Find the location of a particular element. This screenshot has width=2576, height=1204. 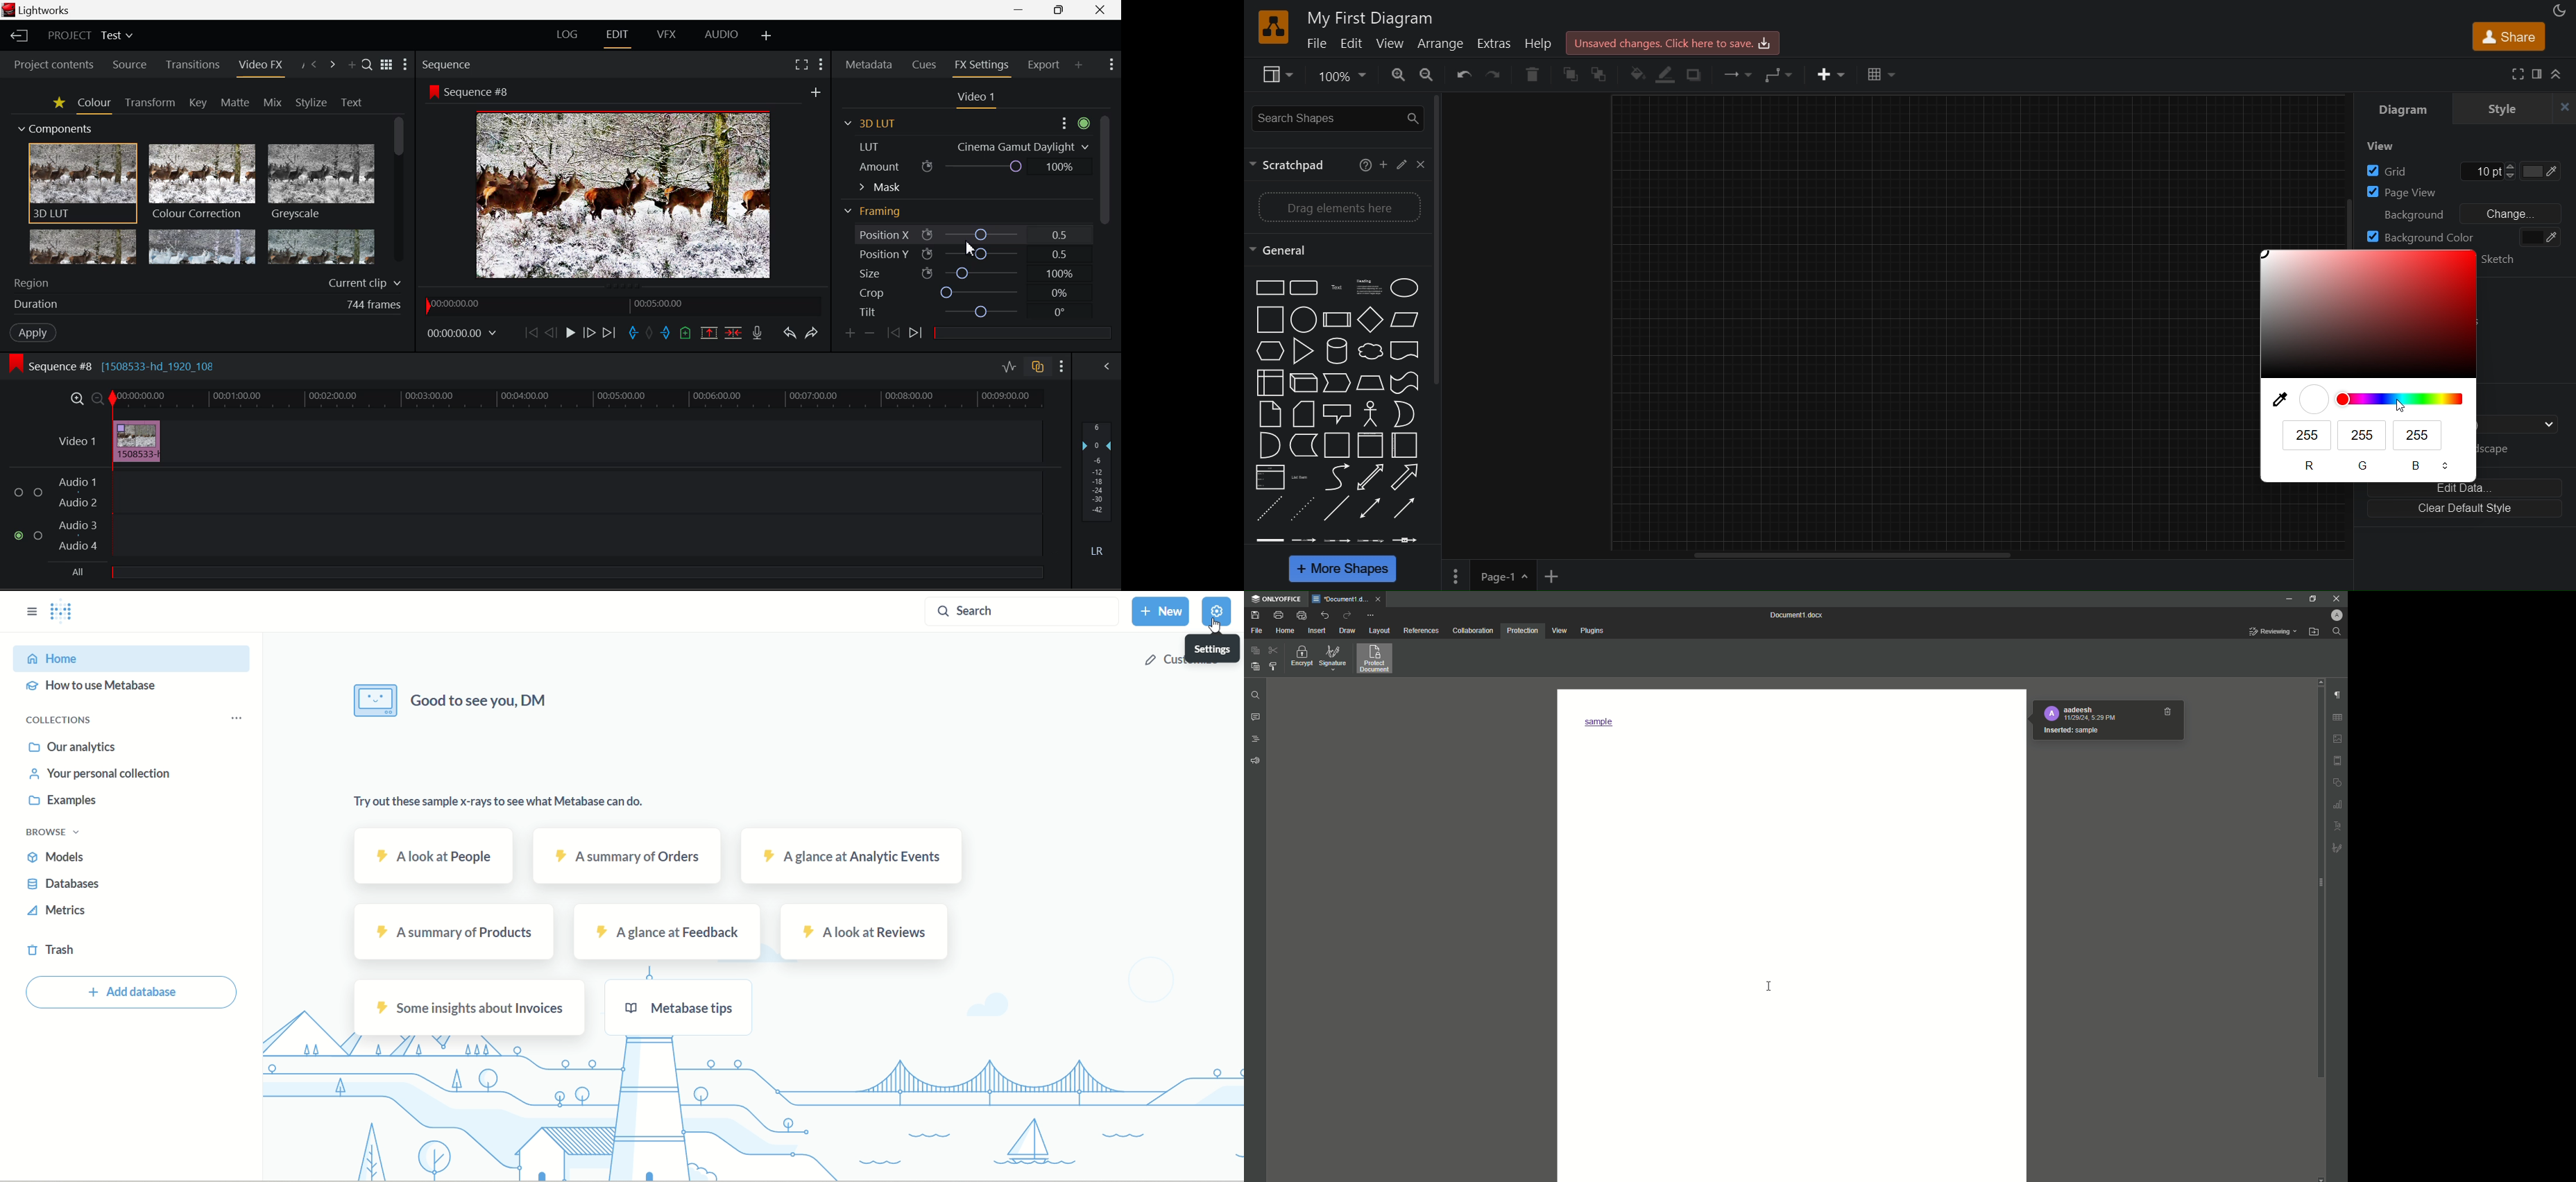

Sequence Editing Section is located at coordinates (117, 367).